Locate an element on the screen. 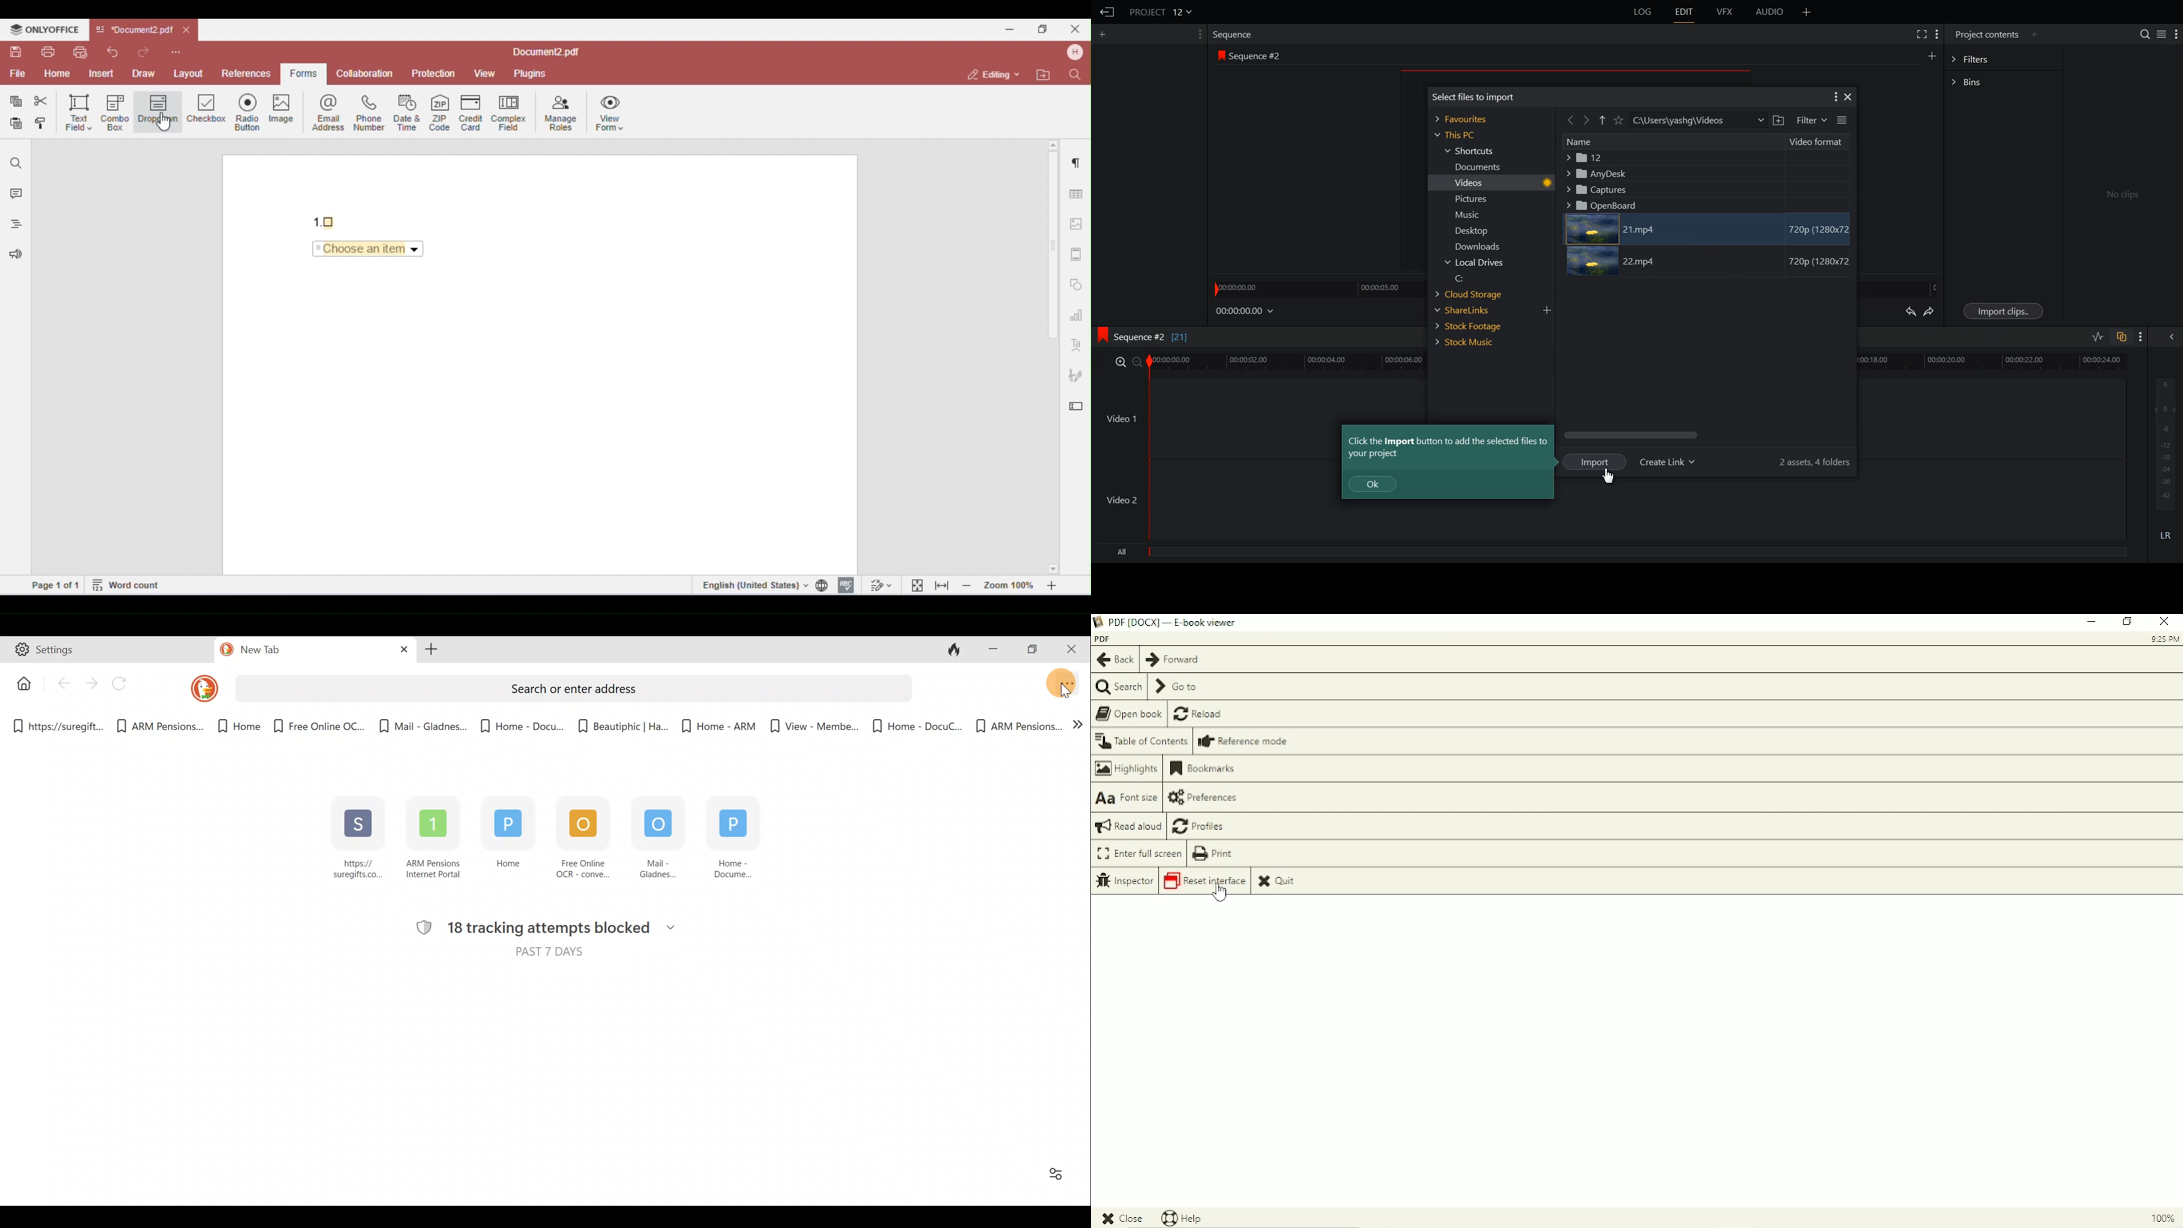  Open Board is located at coordinates (1704, 205).